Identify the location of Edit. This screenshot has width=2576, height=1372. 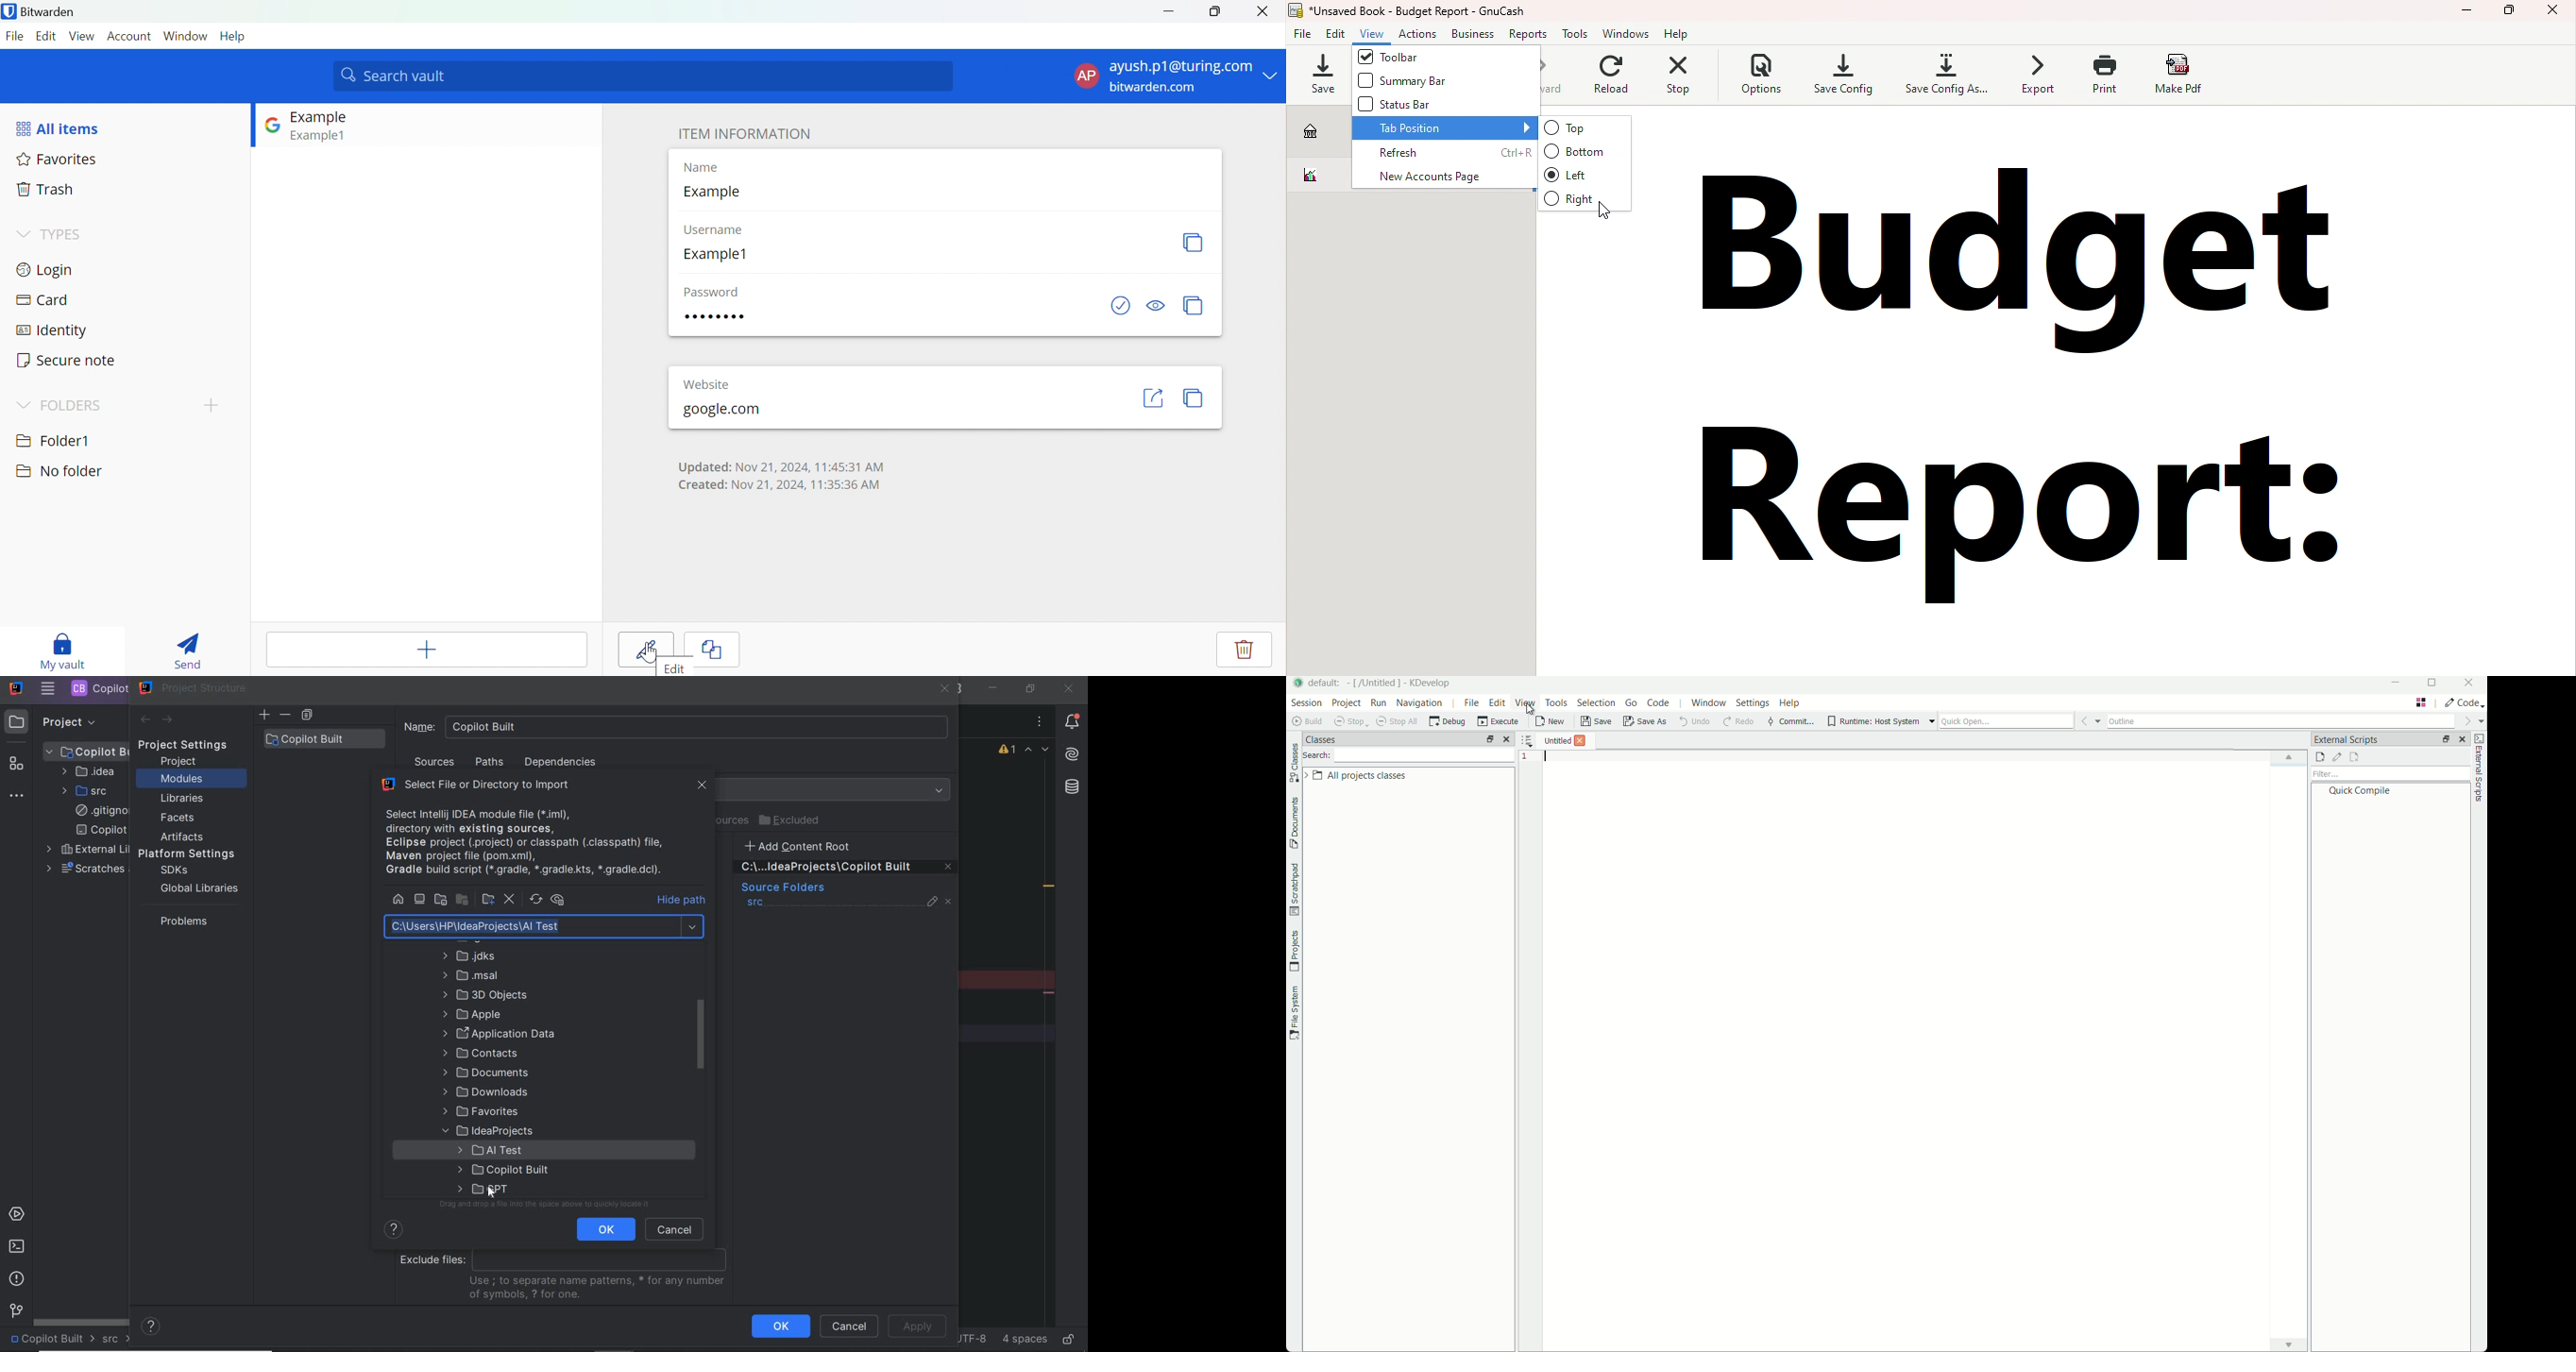
(1335, 33).